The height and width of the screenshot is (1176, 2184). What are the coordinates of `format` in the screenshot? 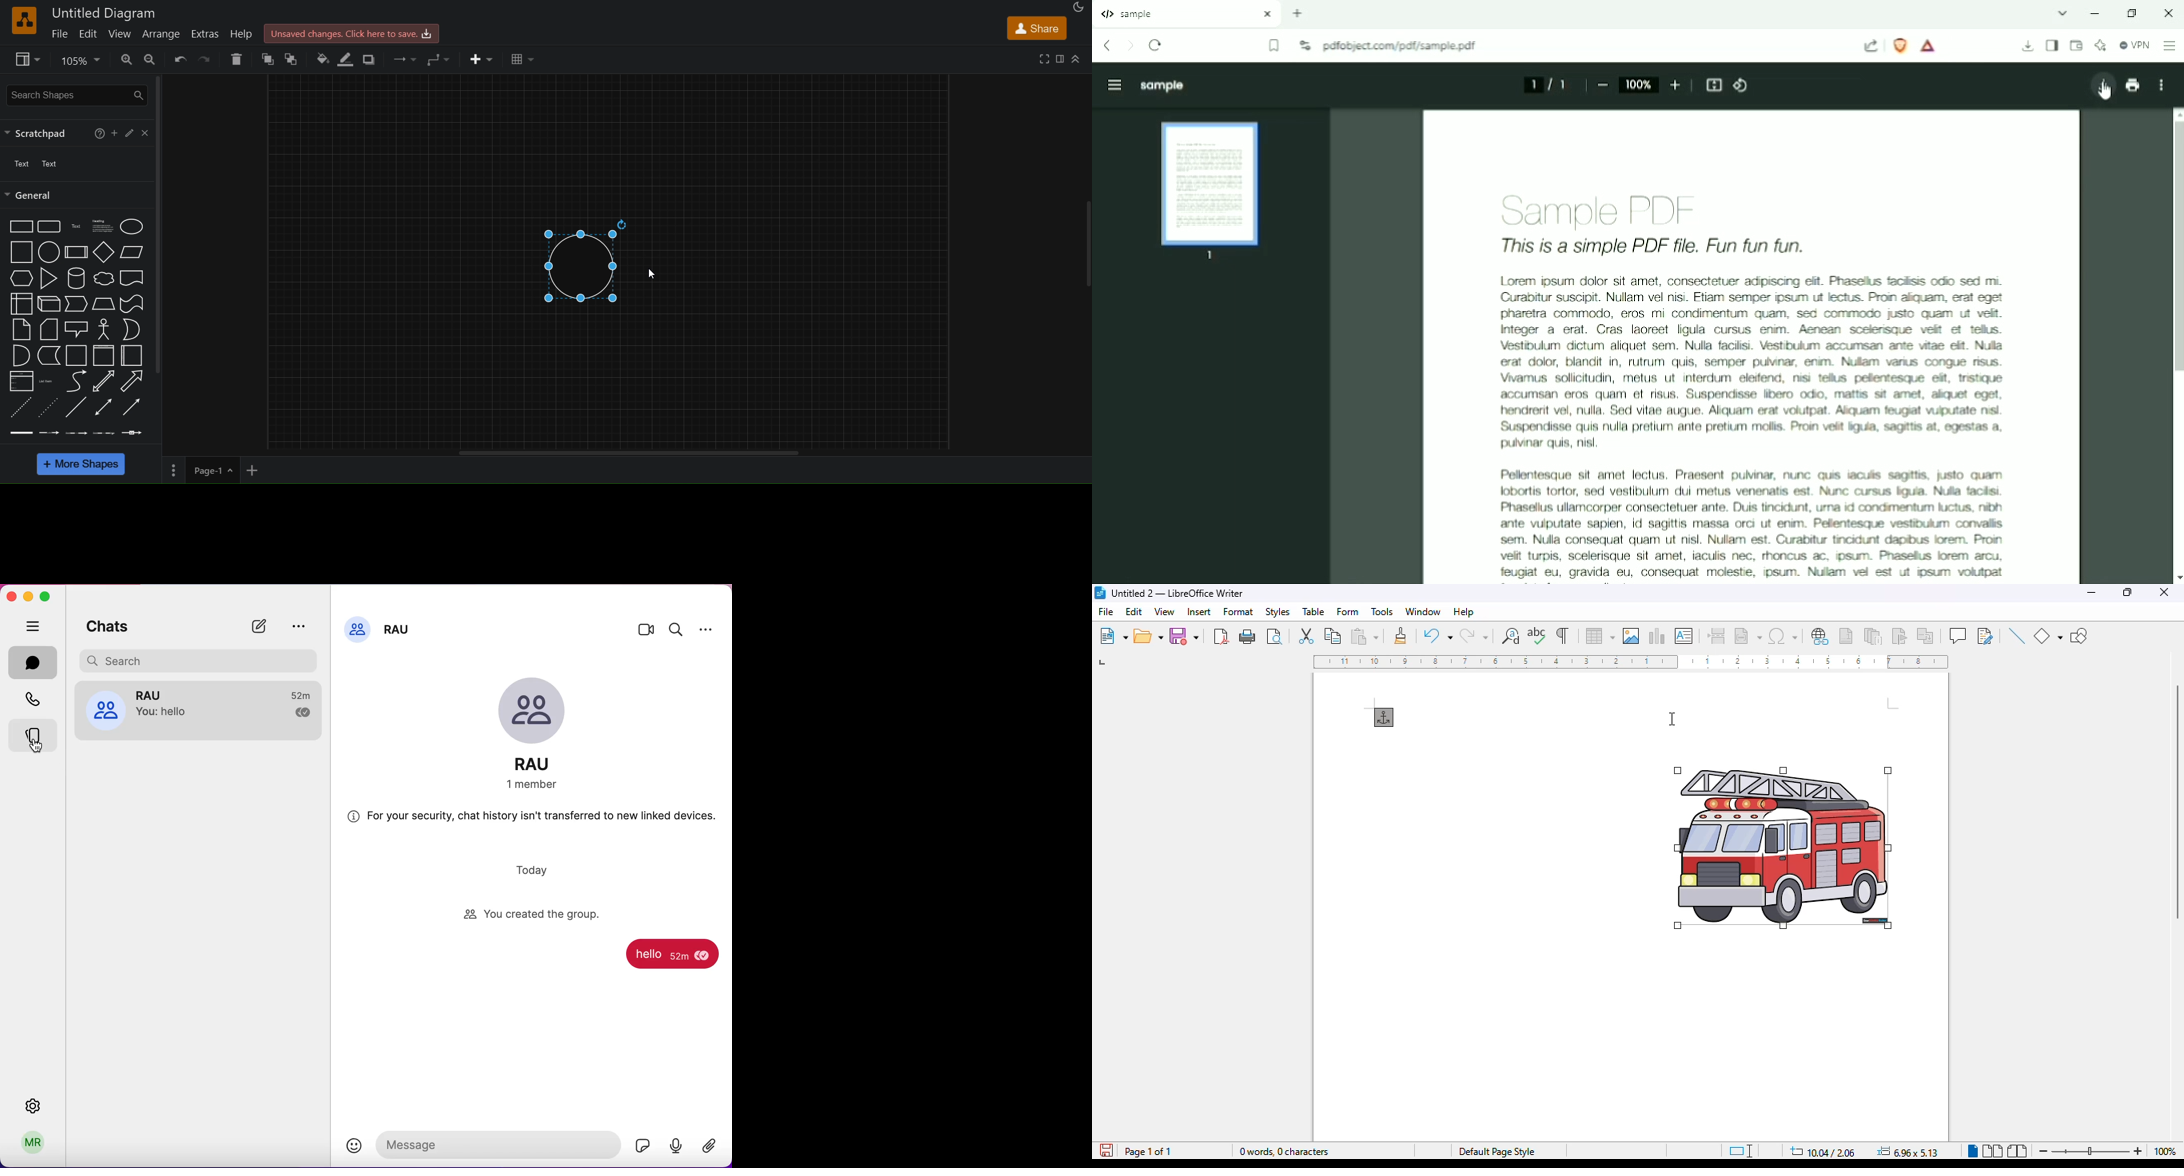 It's located at (1060, 58).